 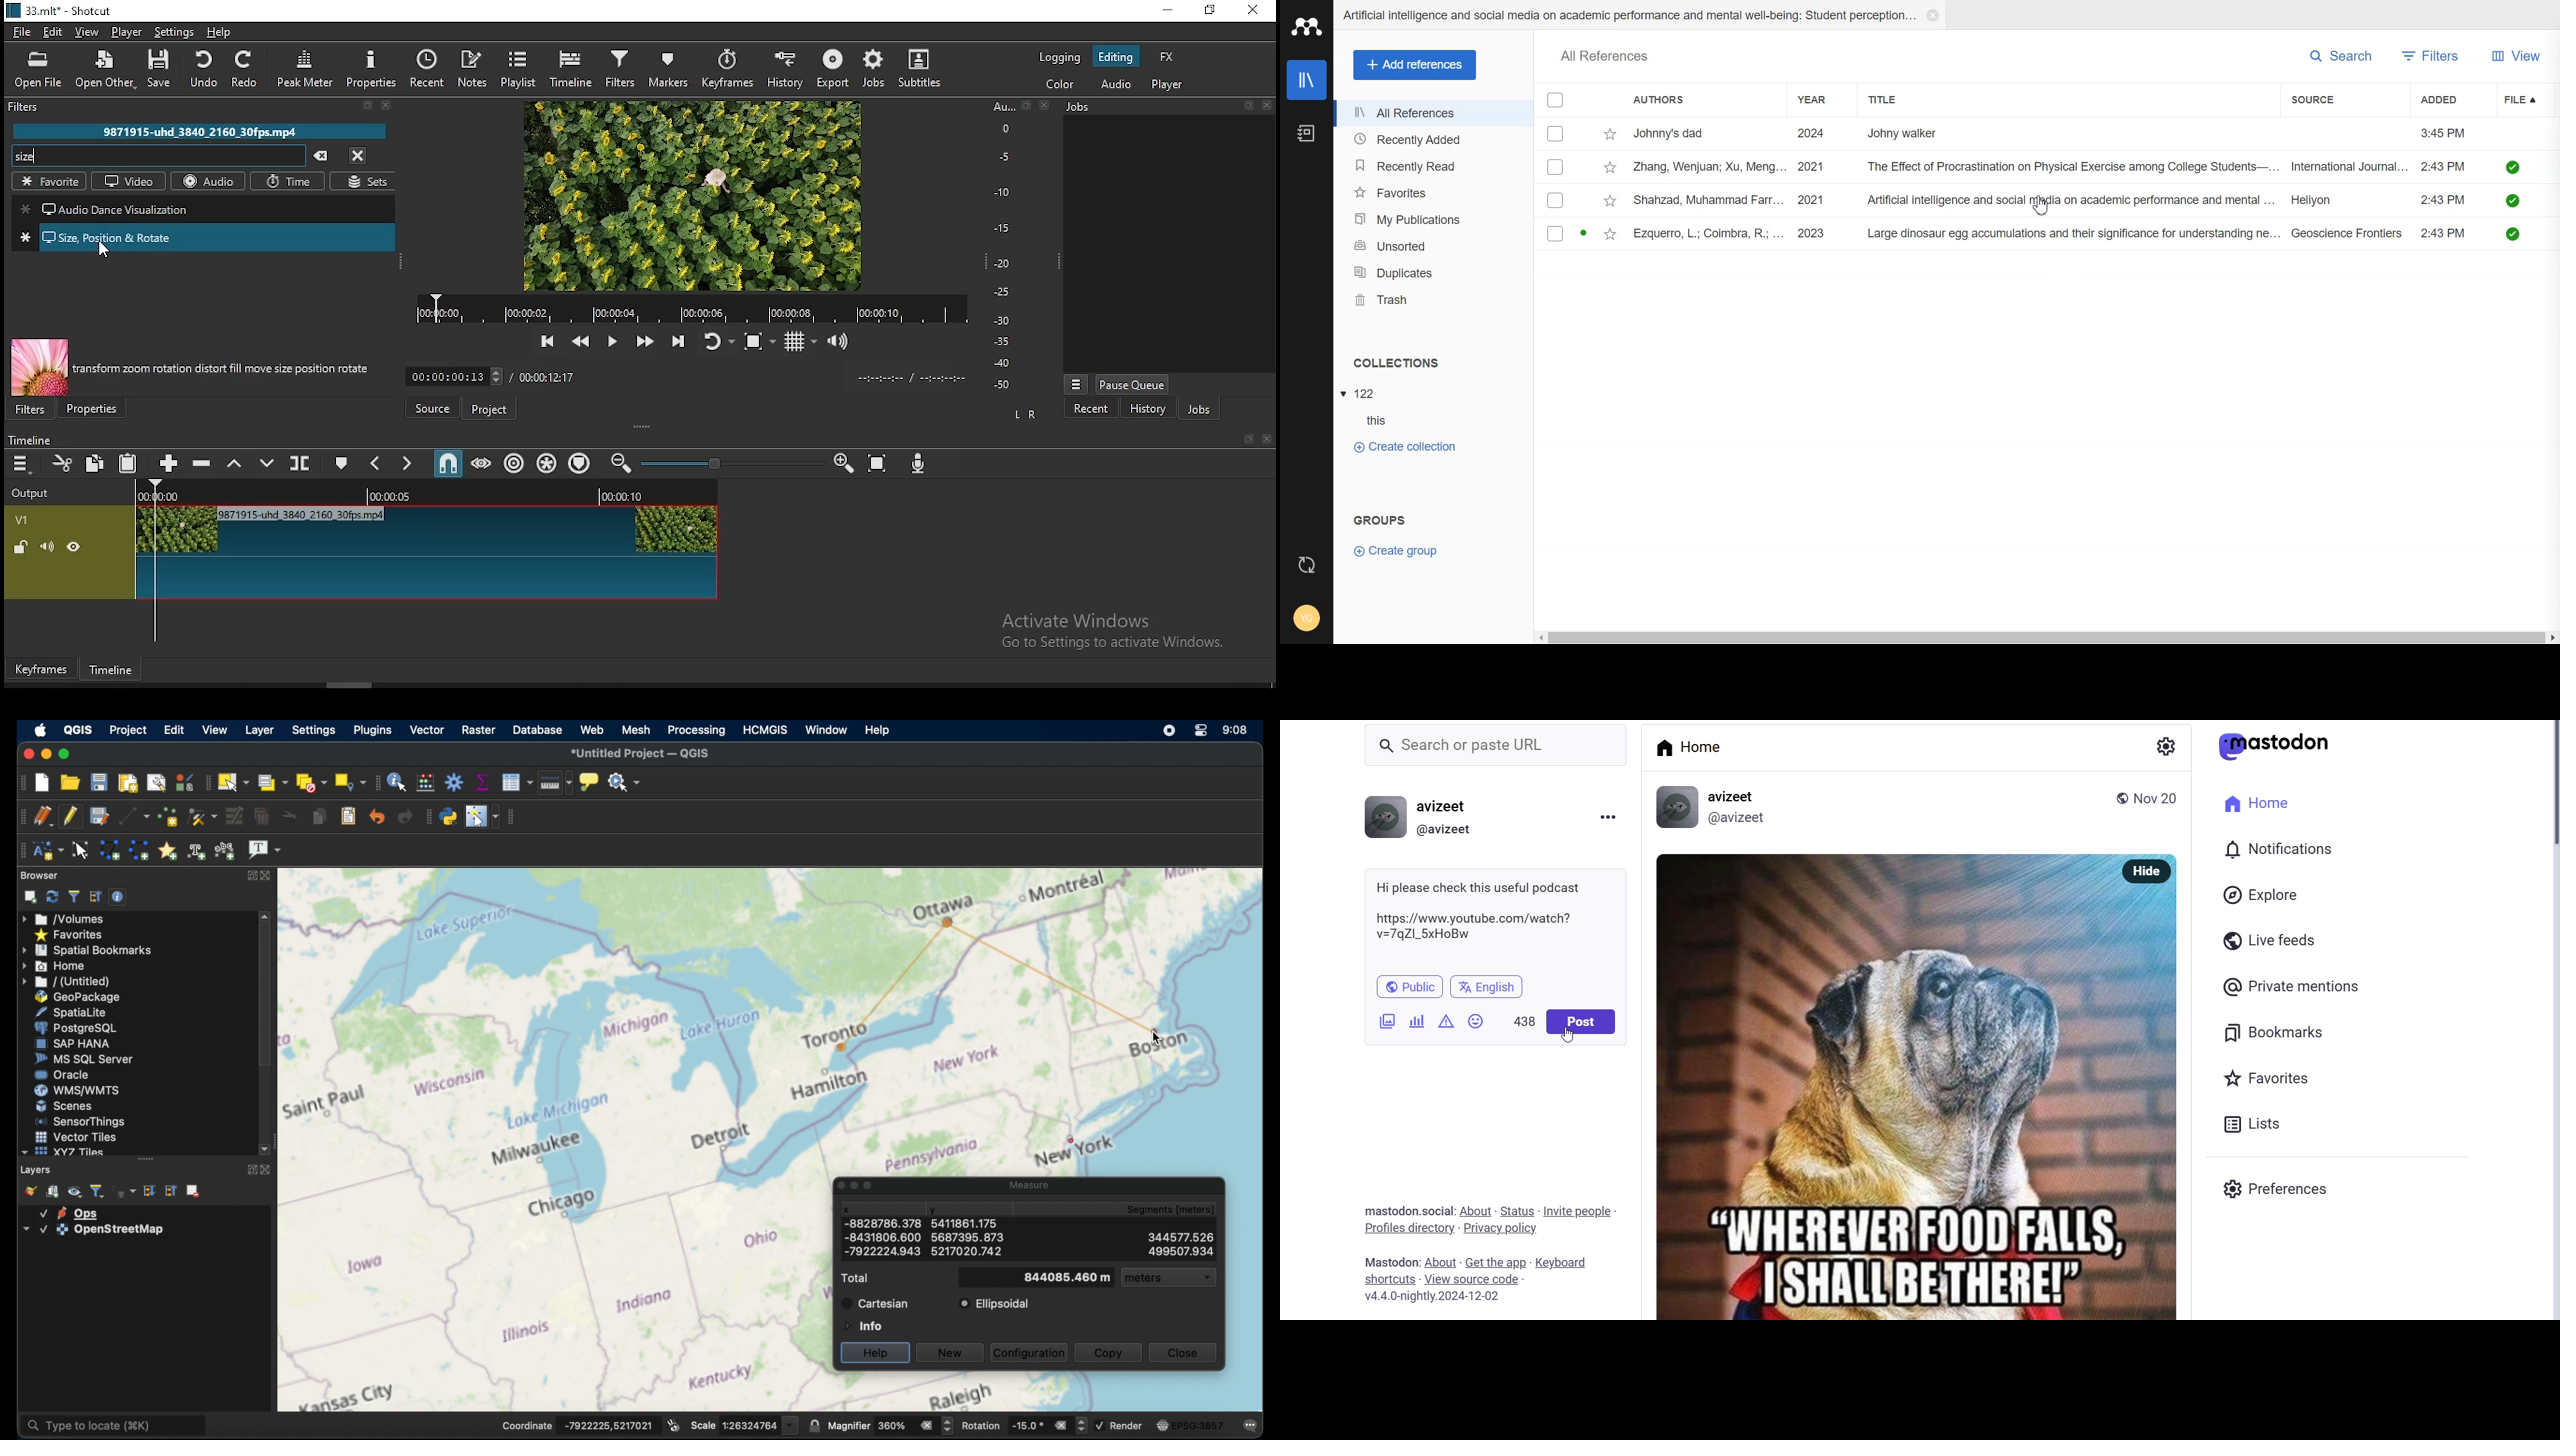 I want to click on Source, so click(x=2314, y=99).